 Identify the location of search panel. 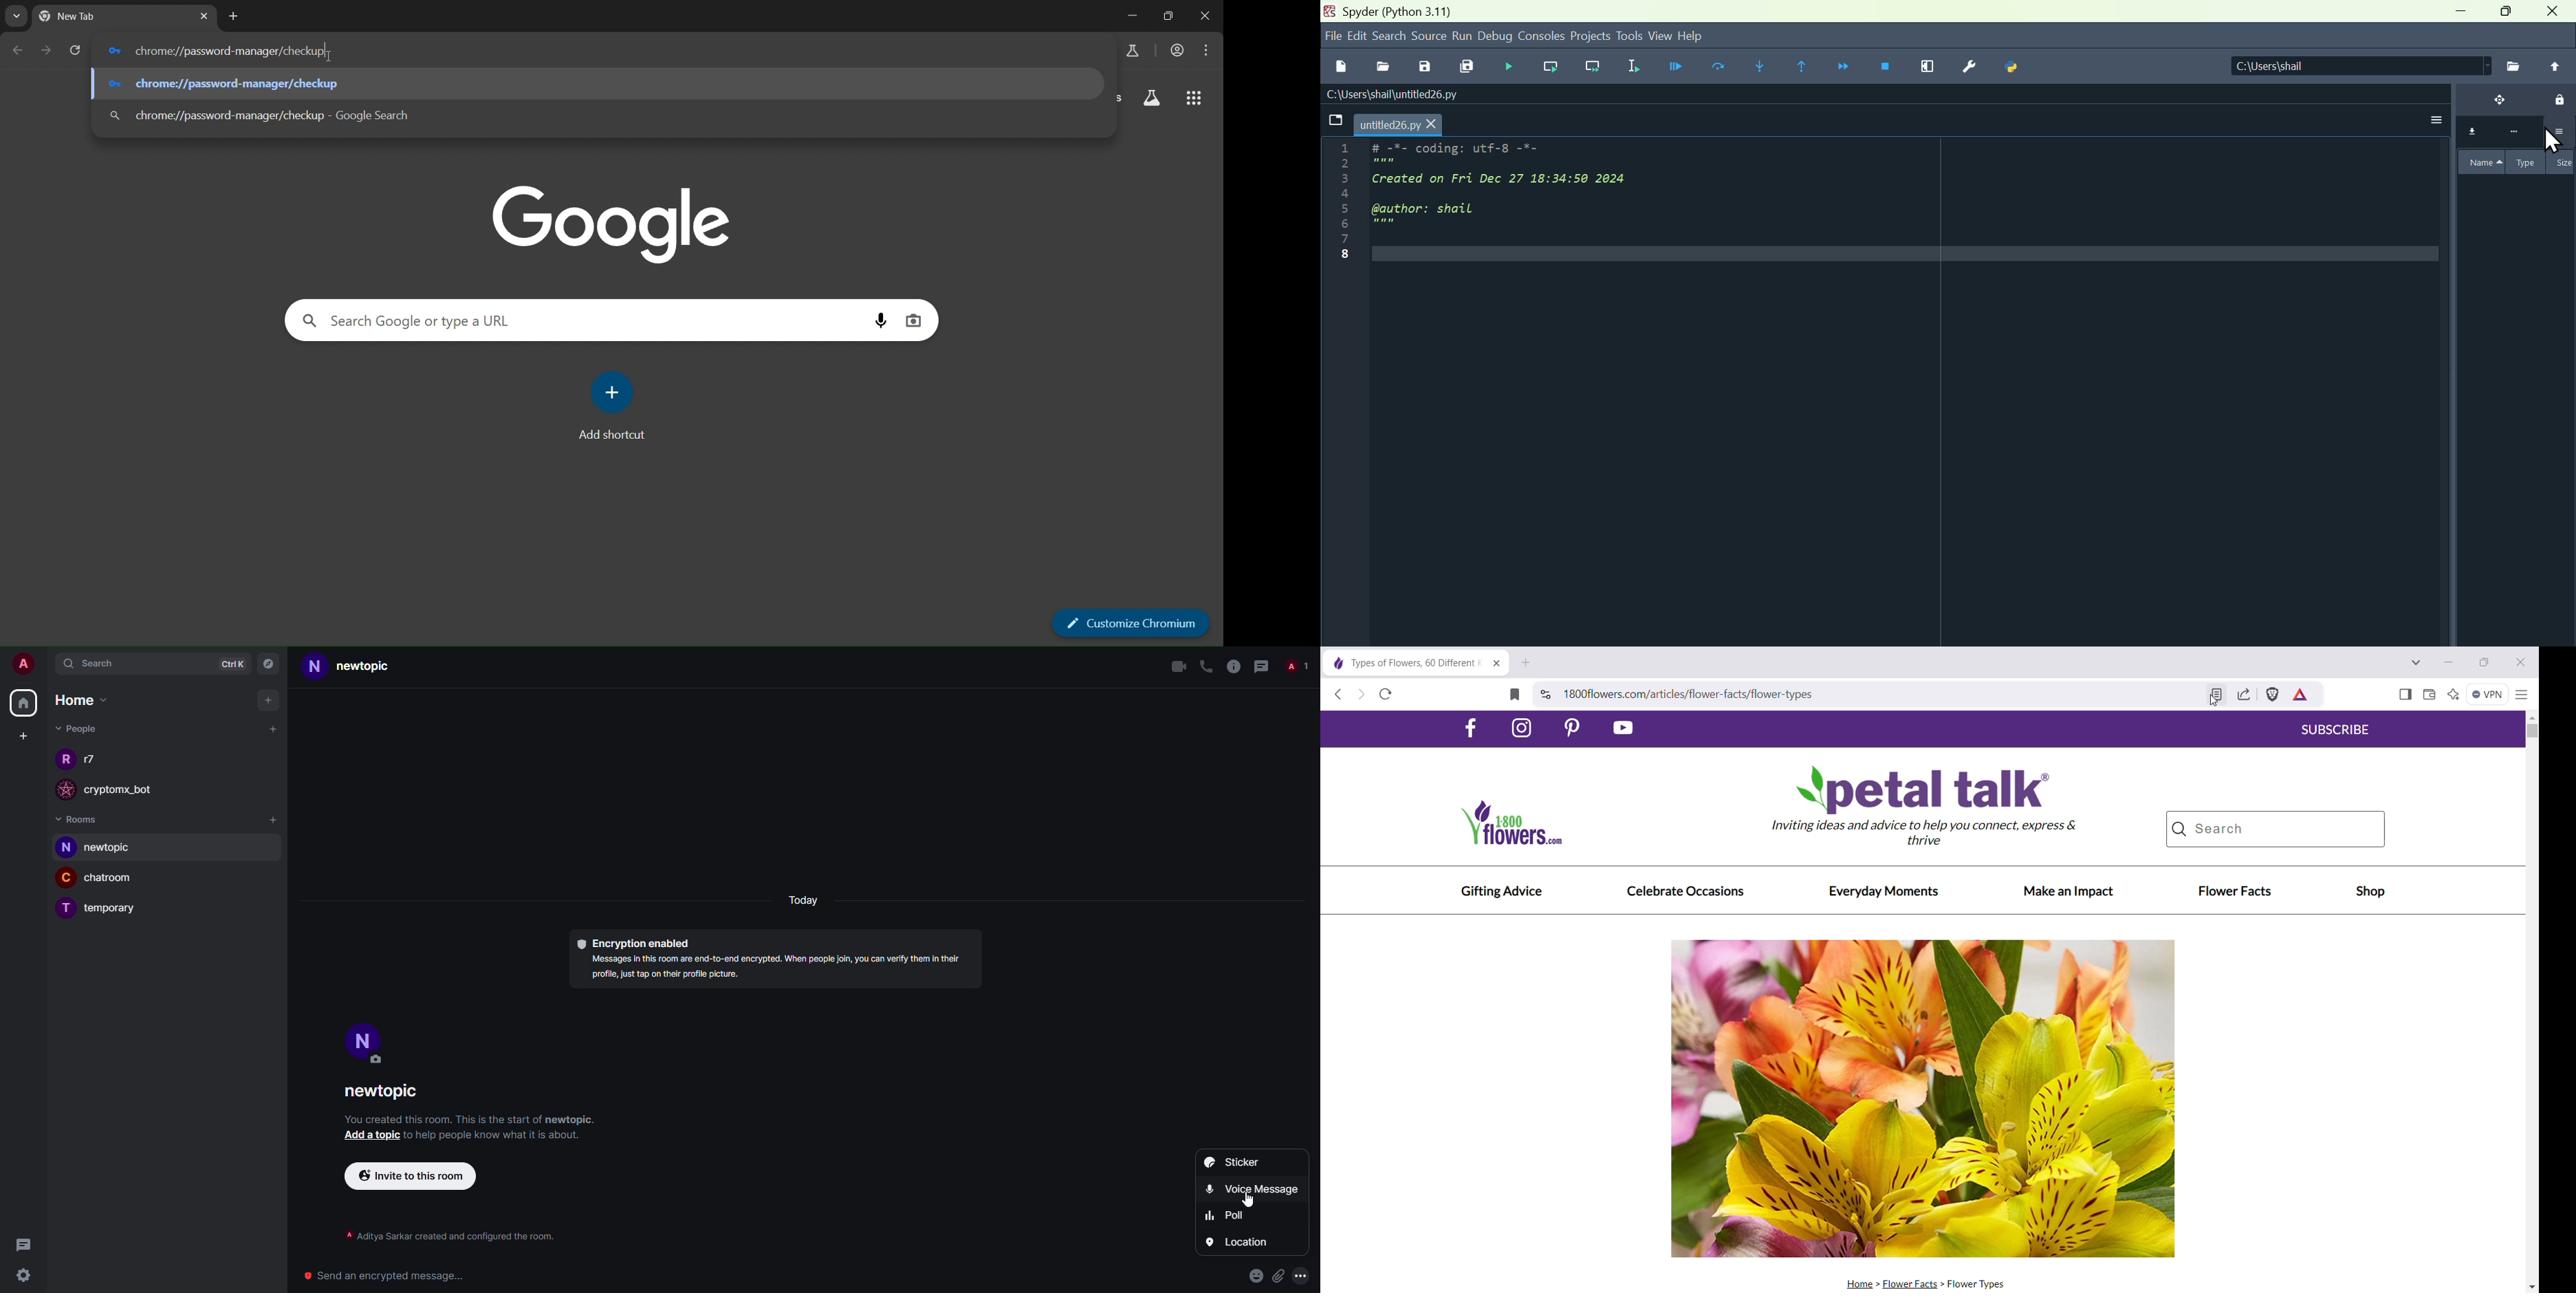
(427, 322).